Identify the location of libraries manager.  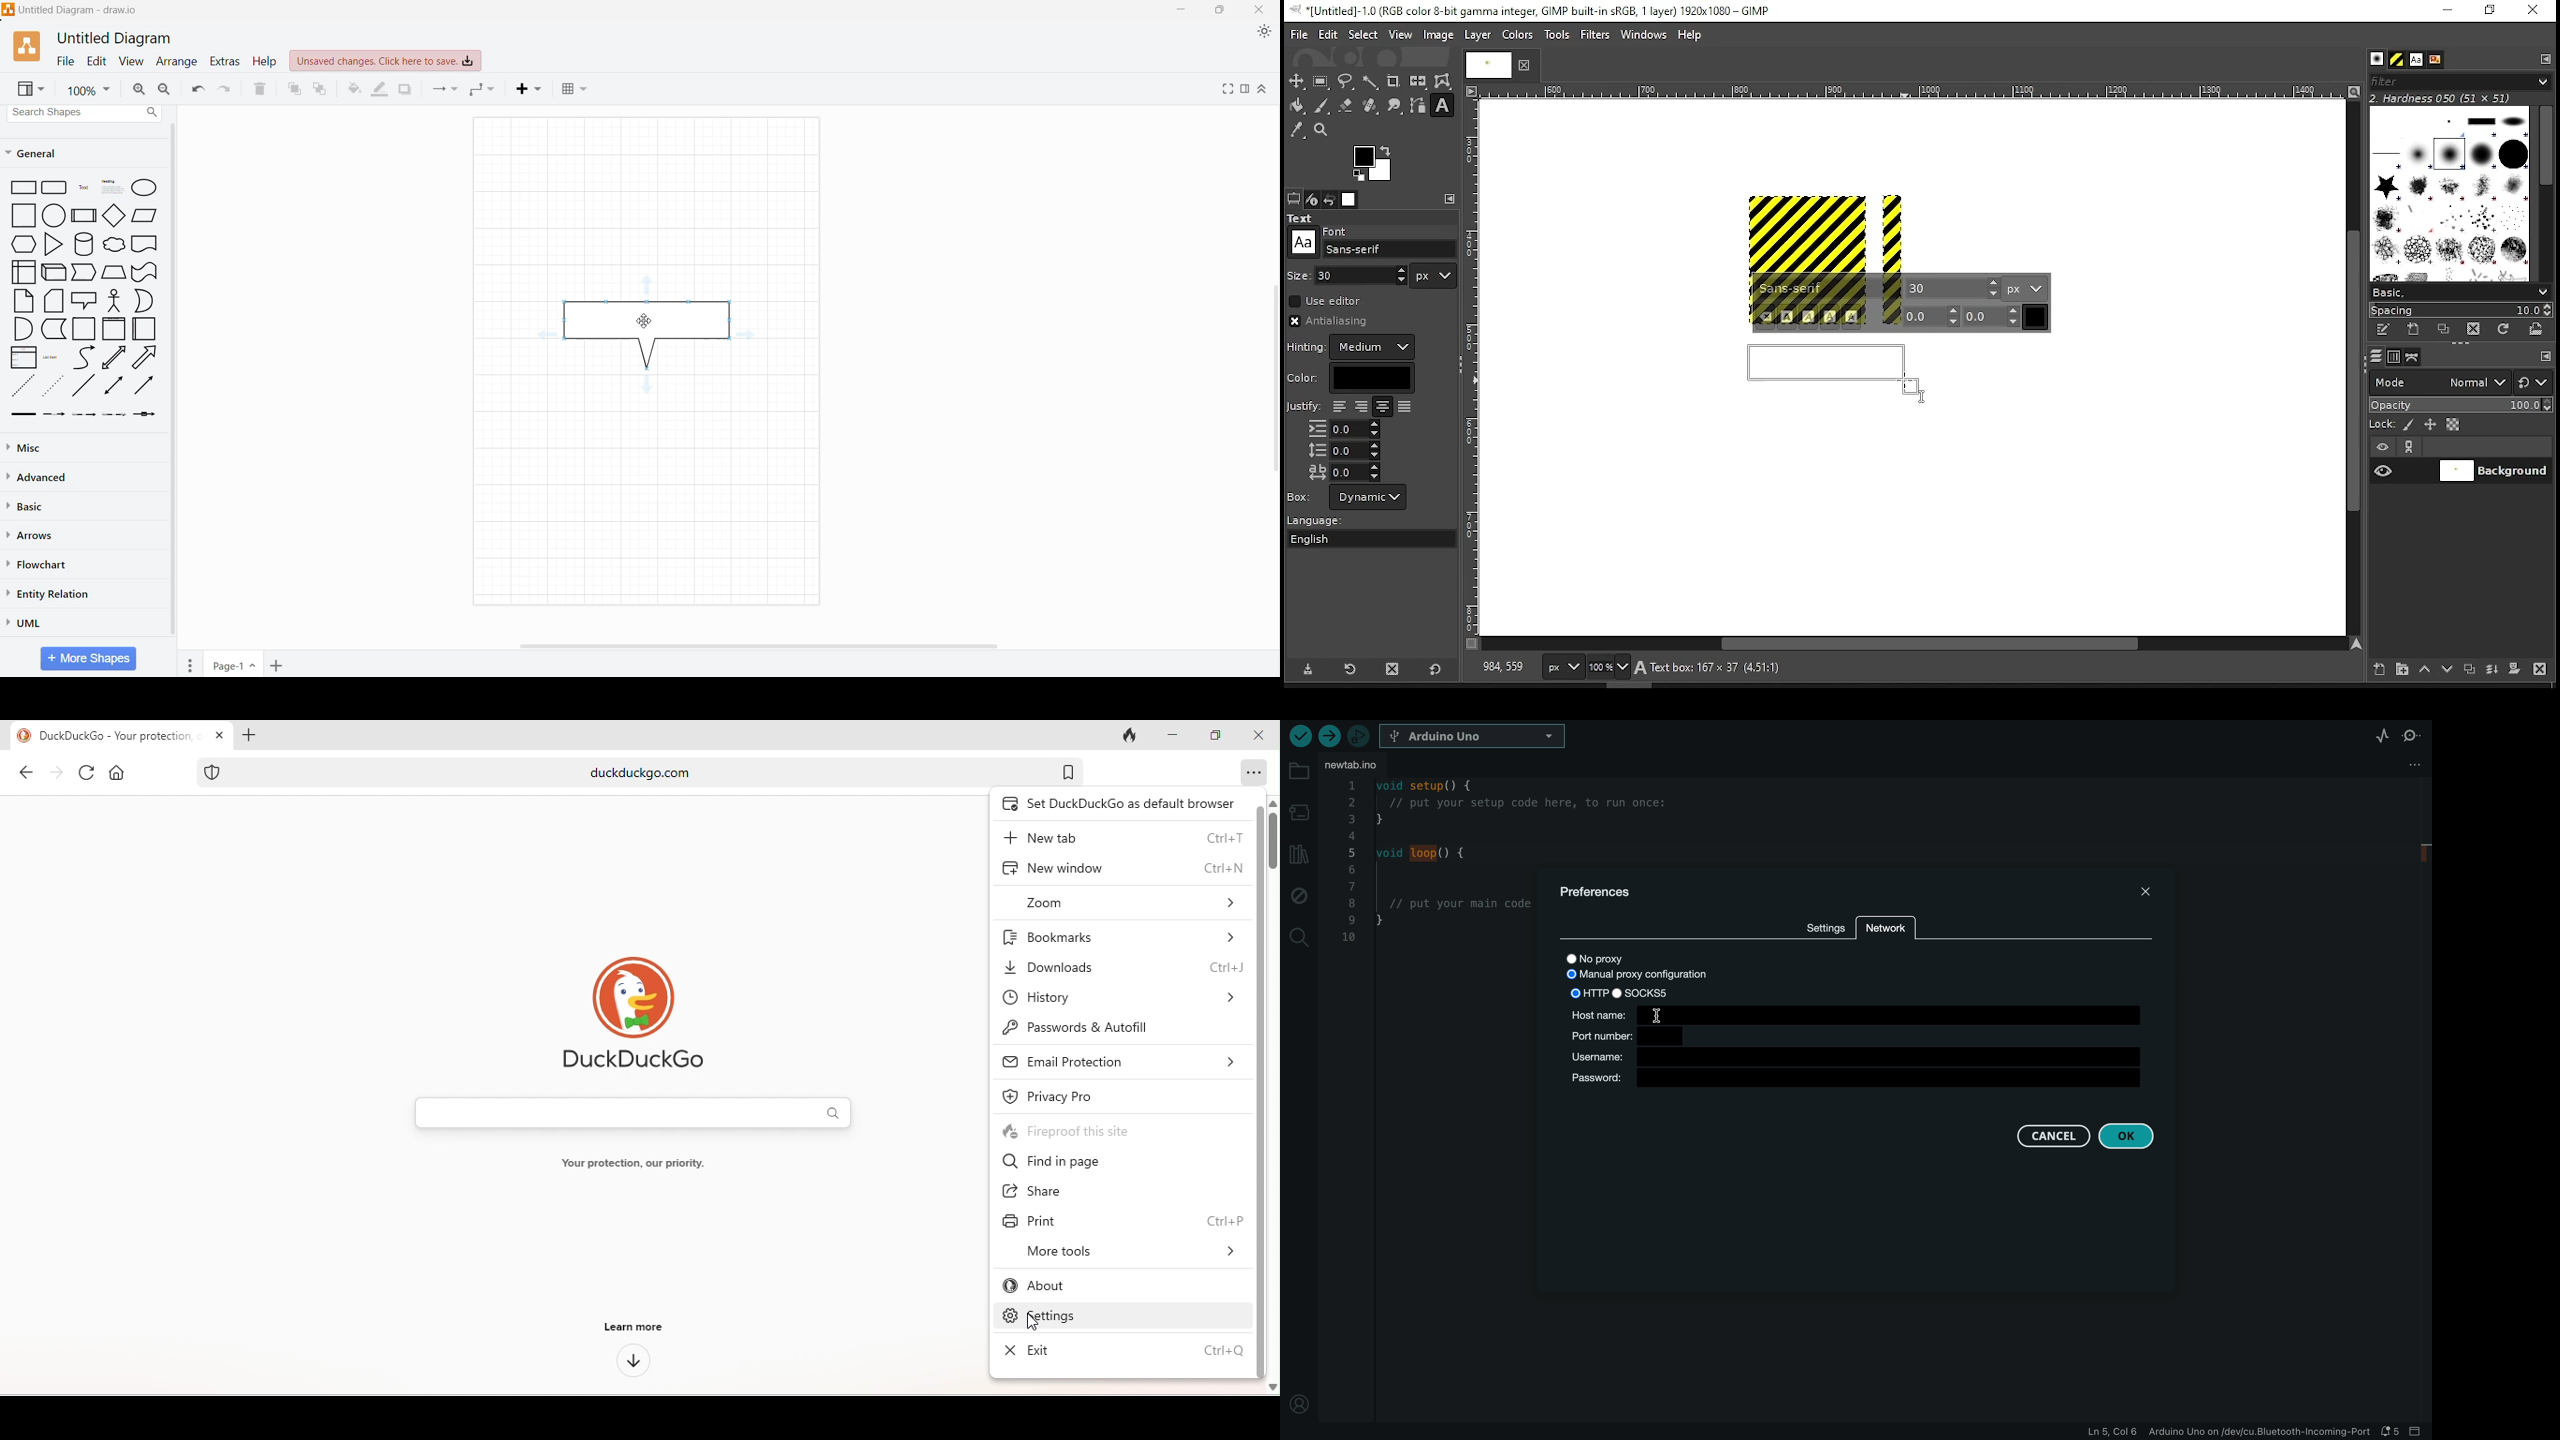
(1297, 854).